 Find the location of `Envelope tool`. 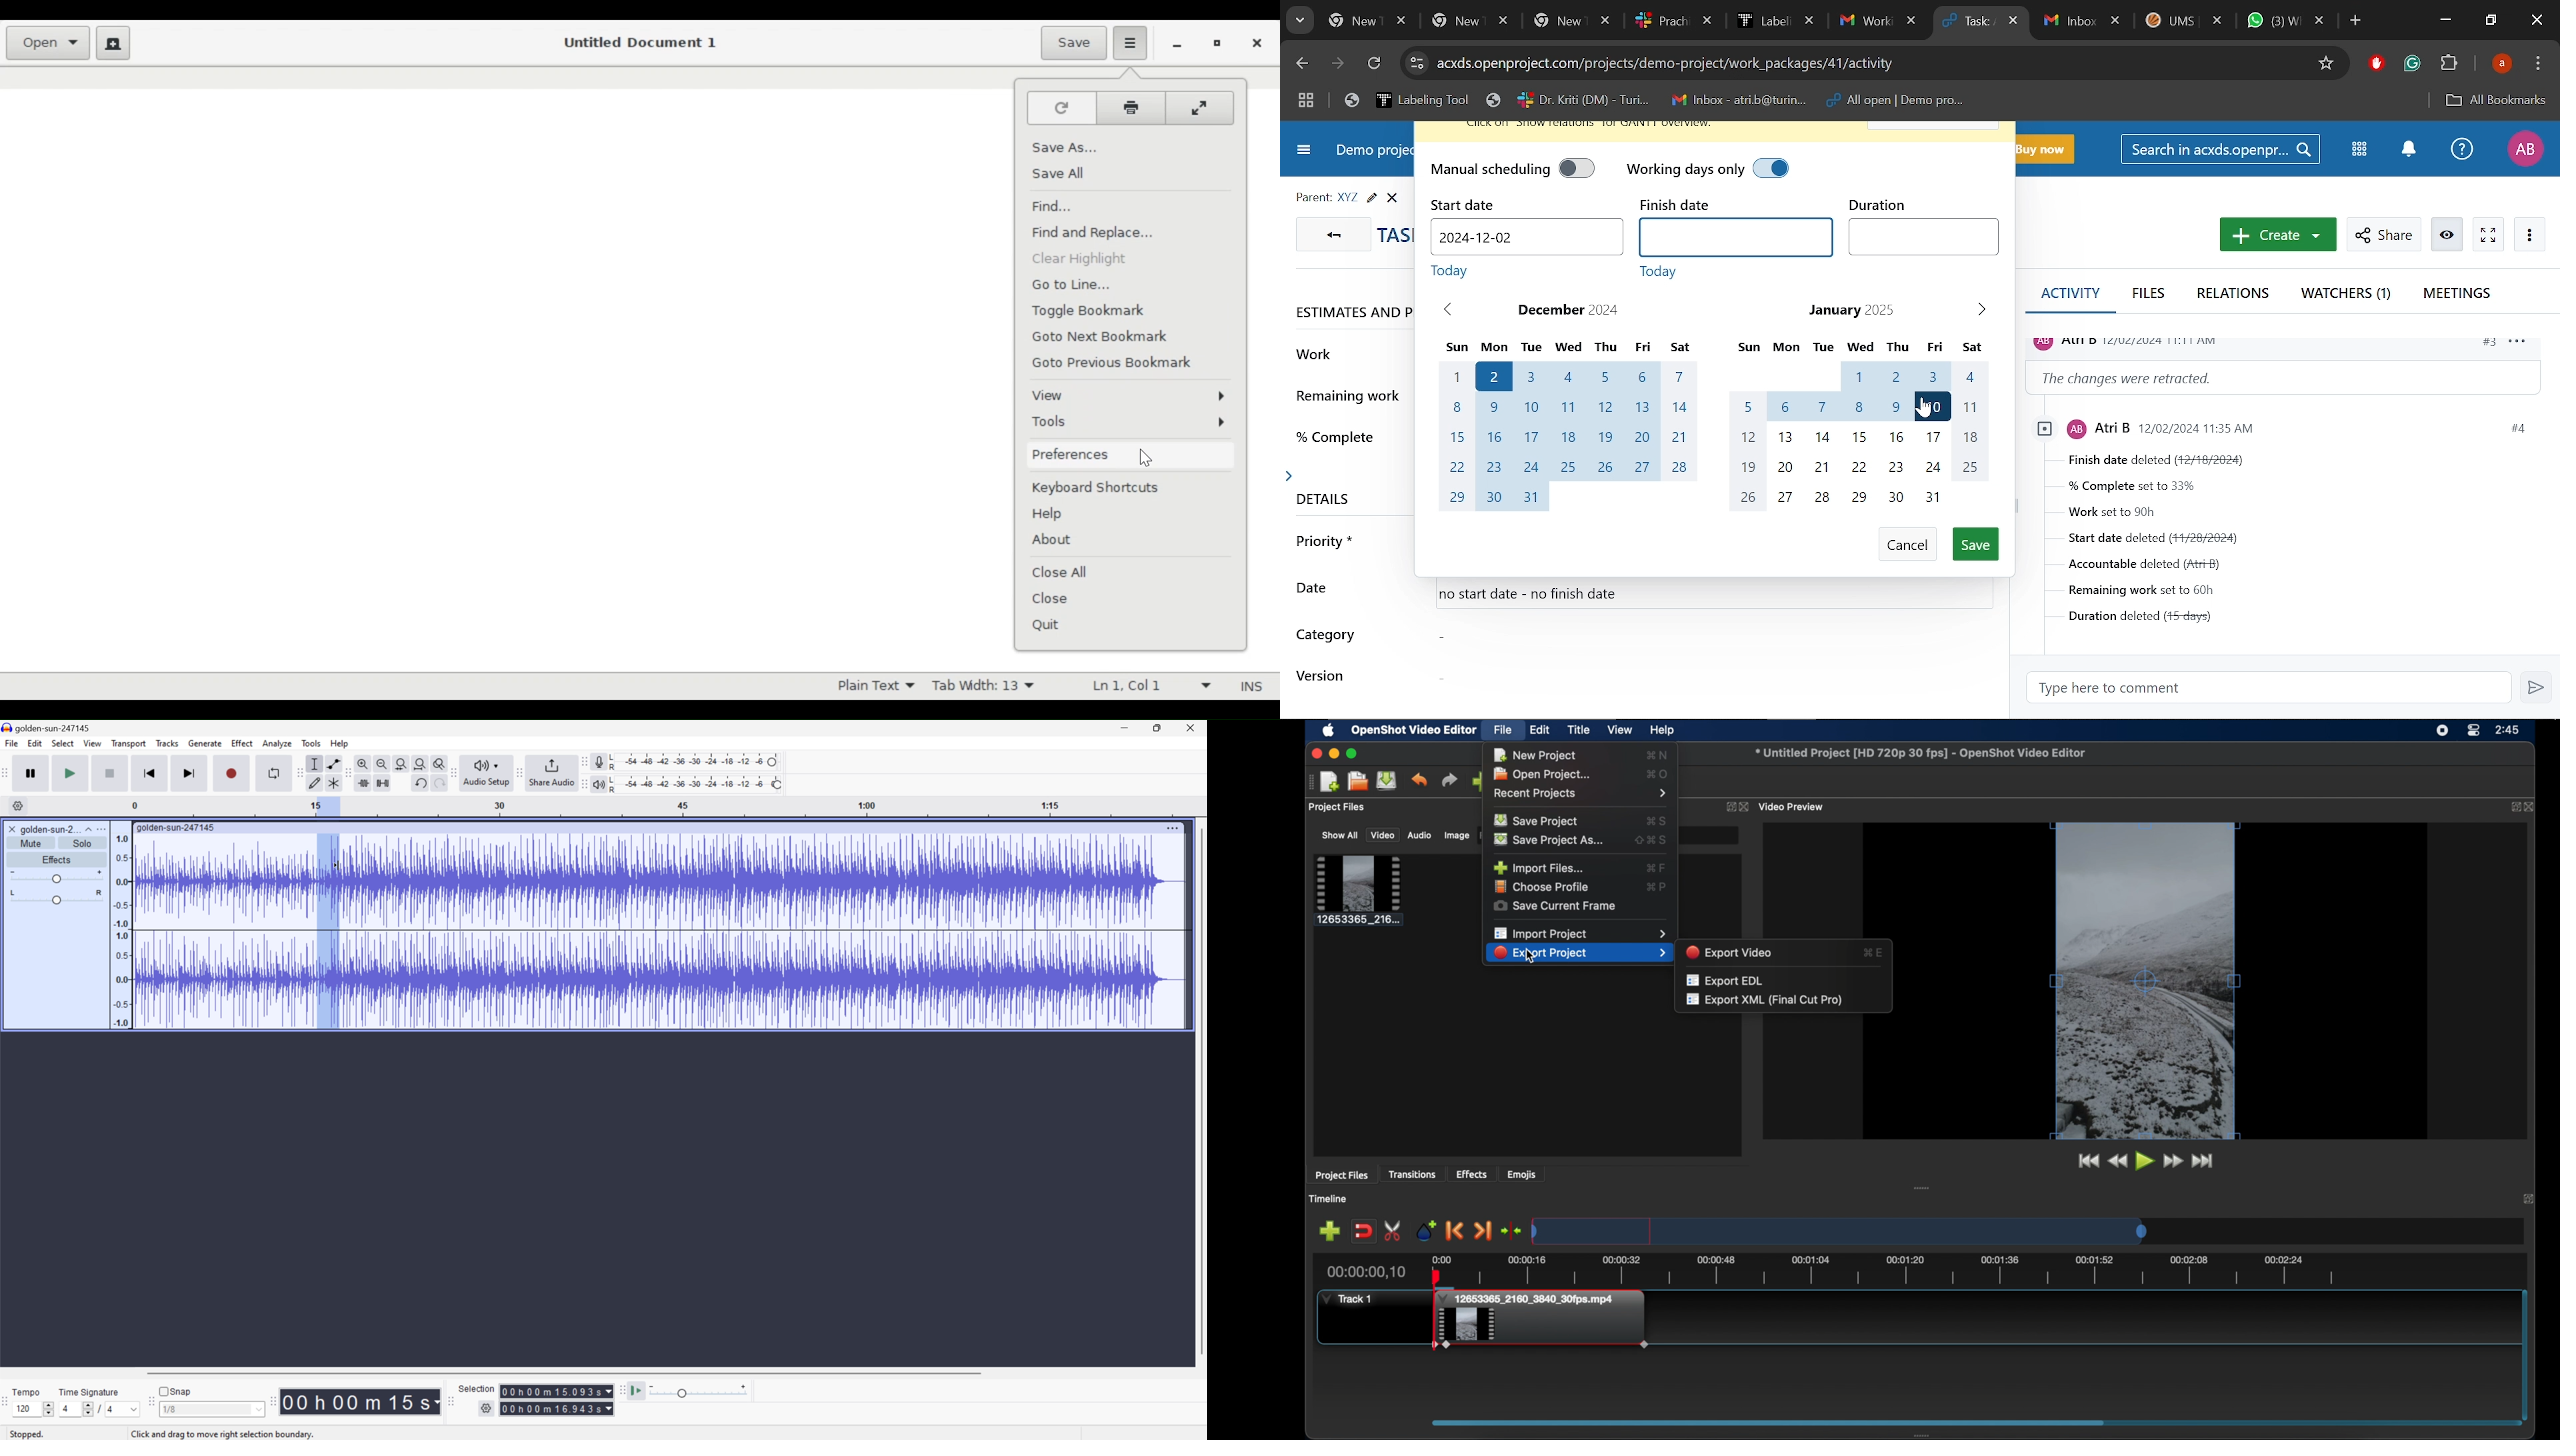

Envelope tool is located at coordinates (332, 762).